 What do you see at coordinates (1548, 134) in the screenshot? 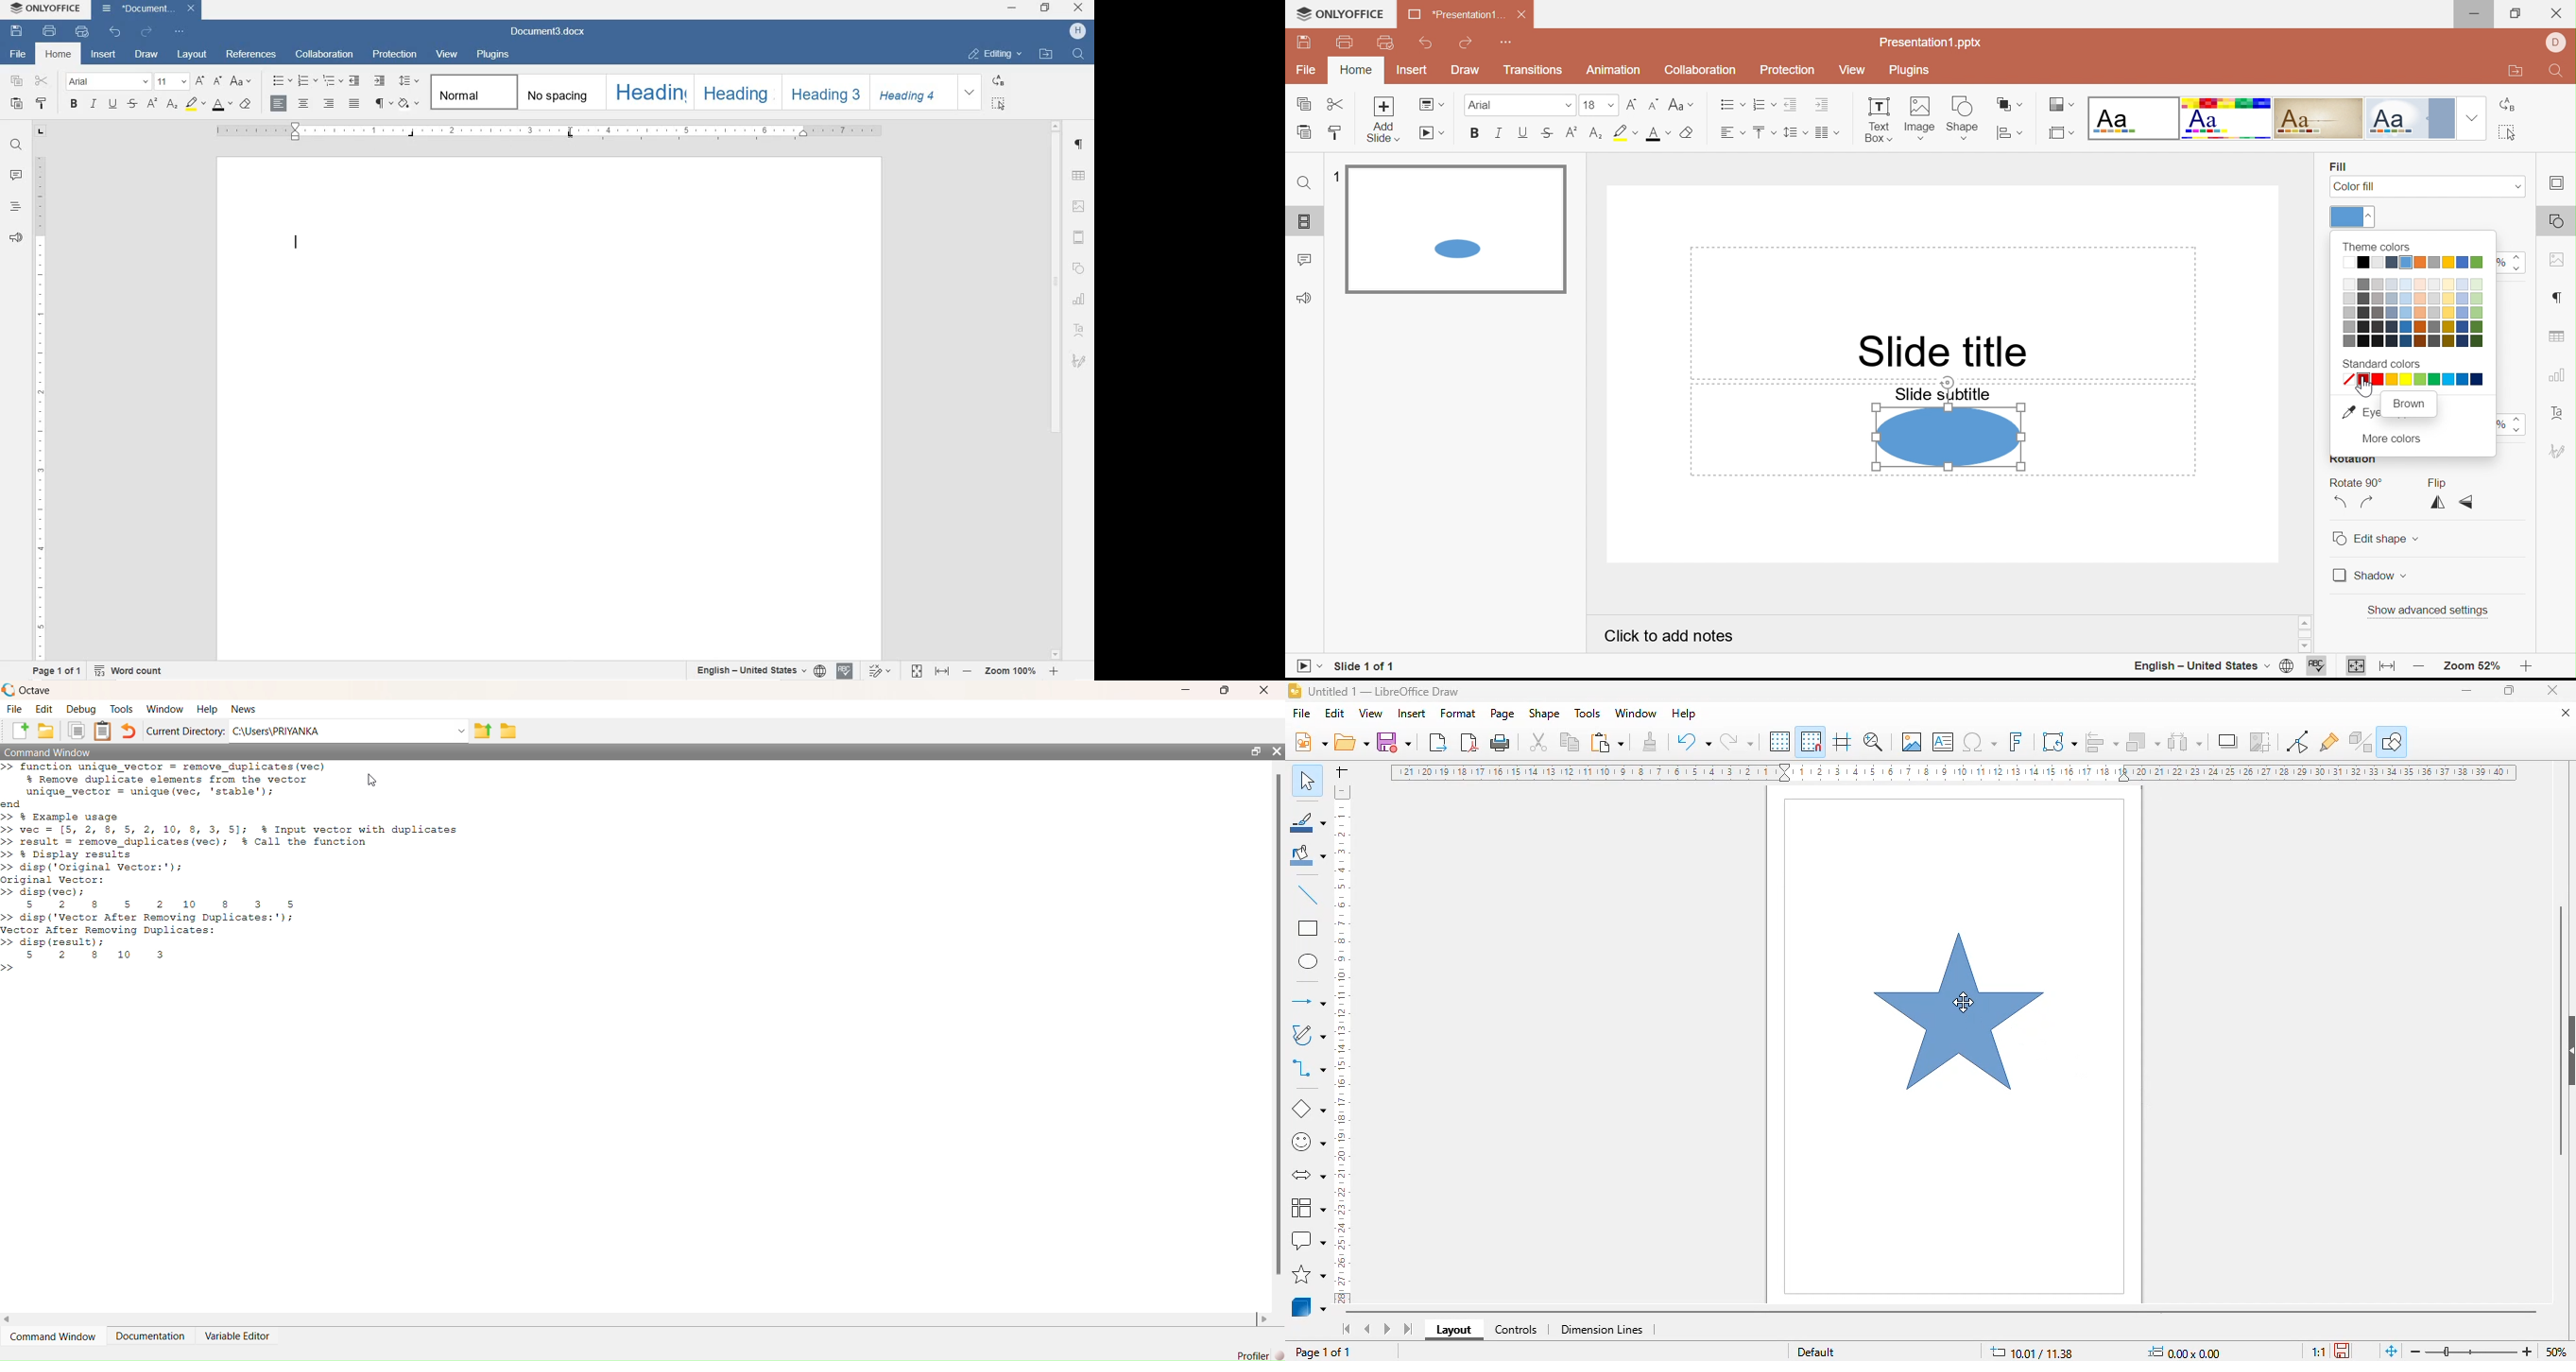
I see `Strikethrough` at bounding box center [1548, 134].